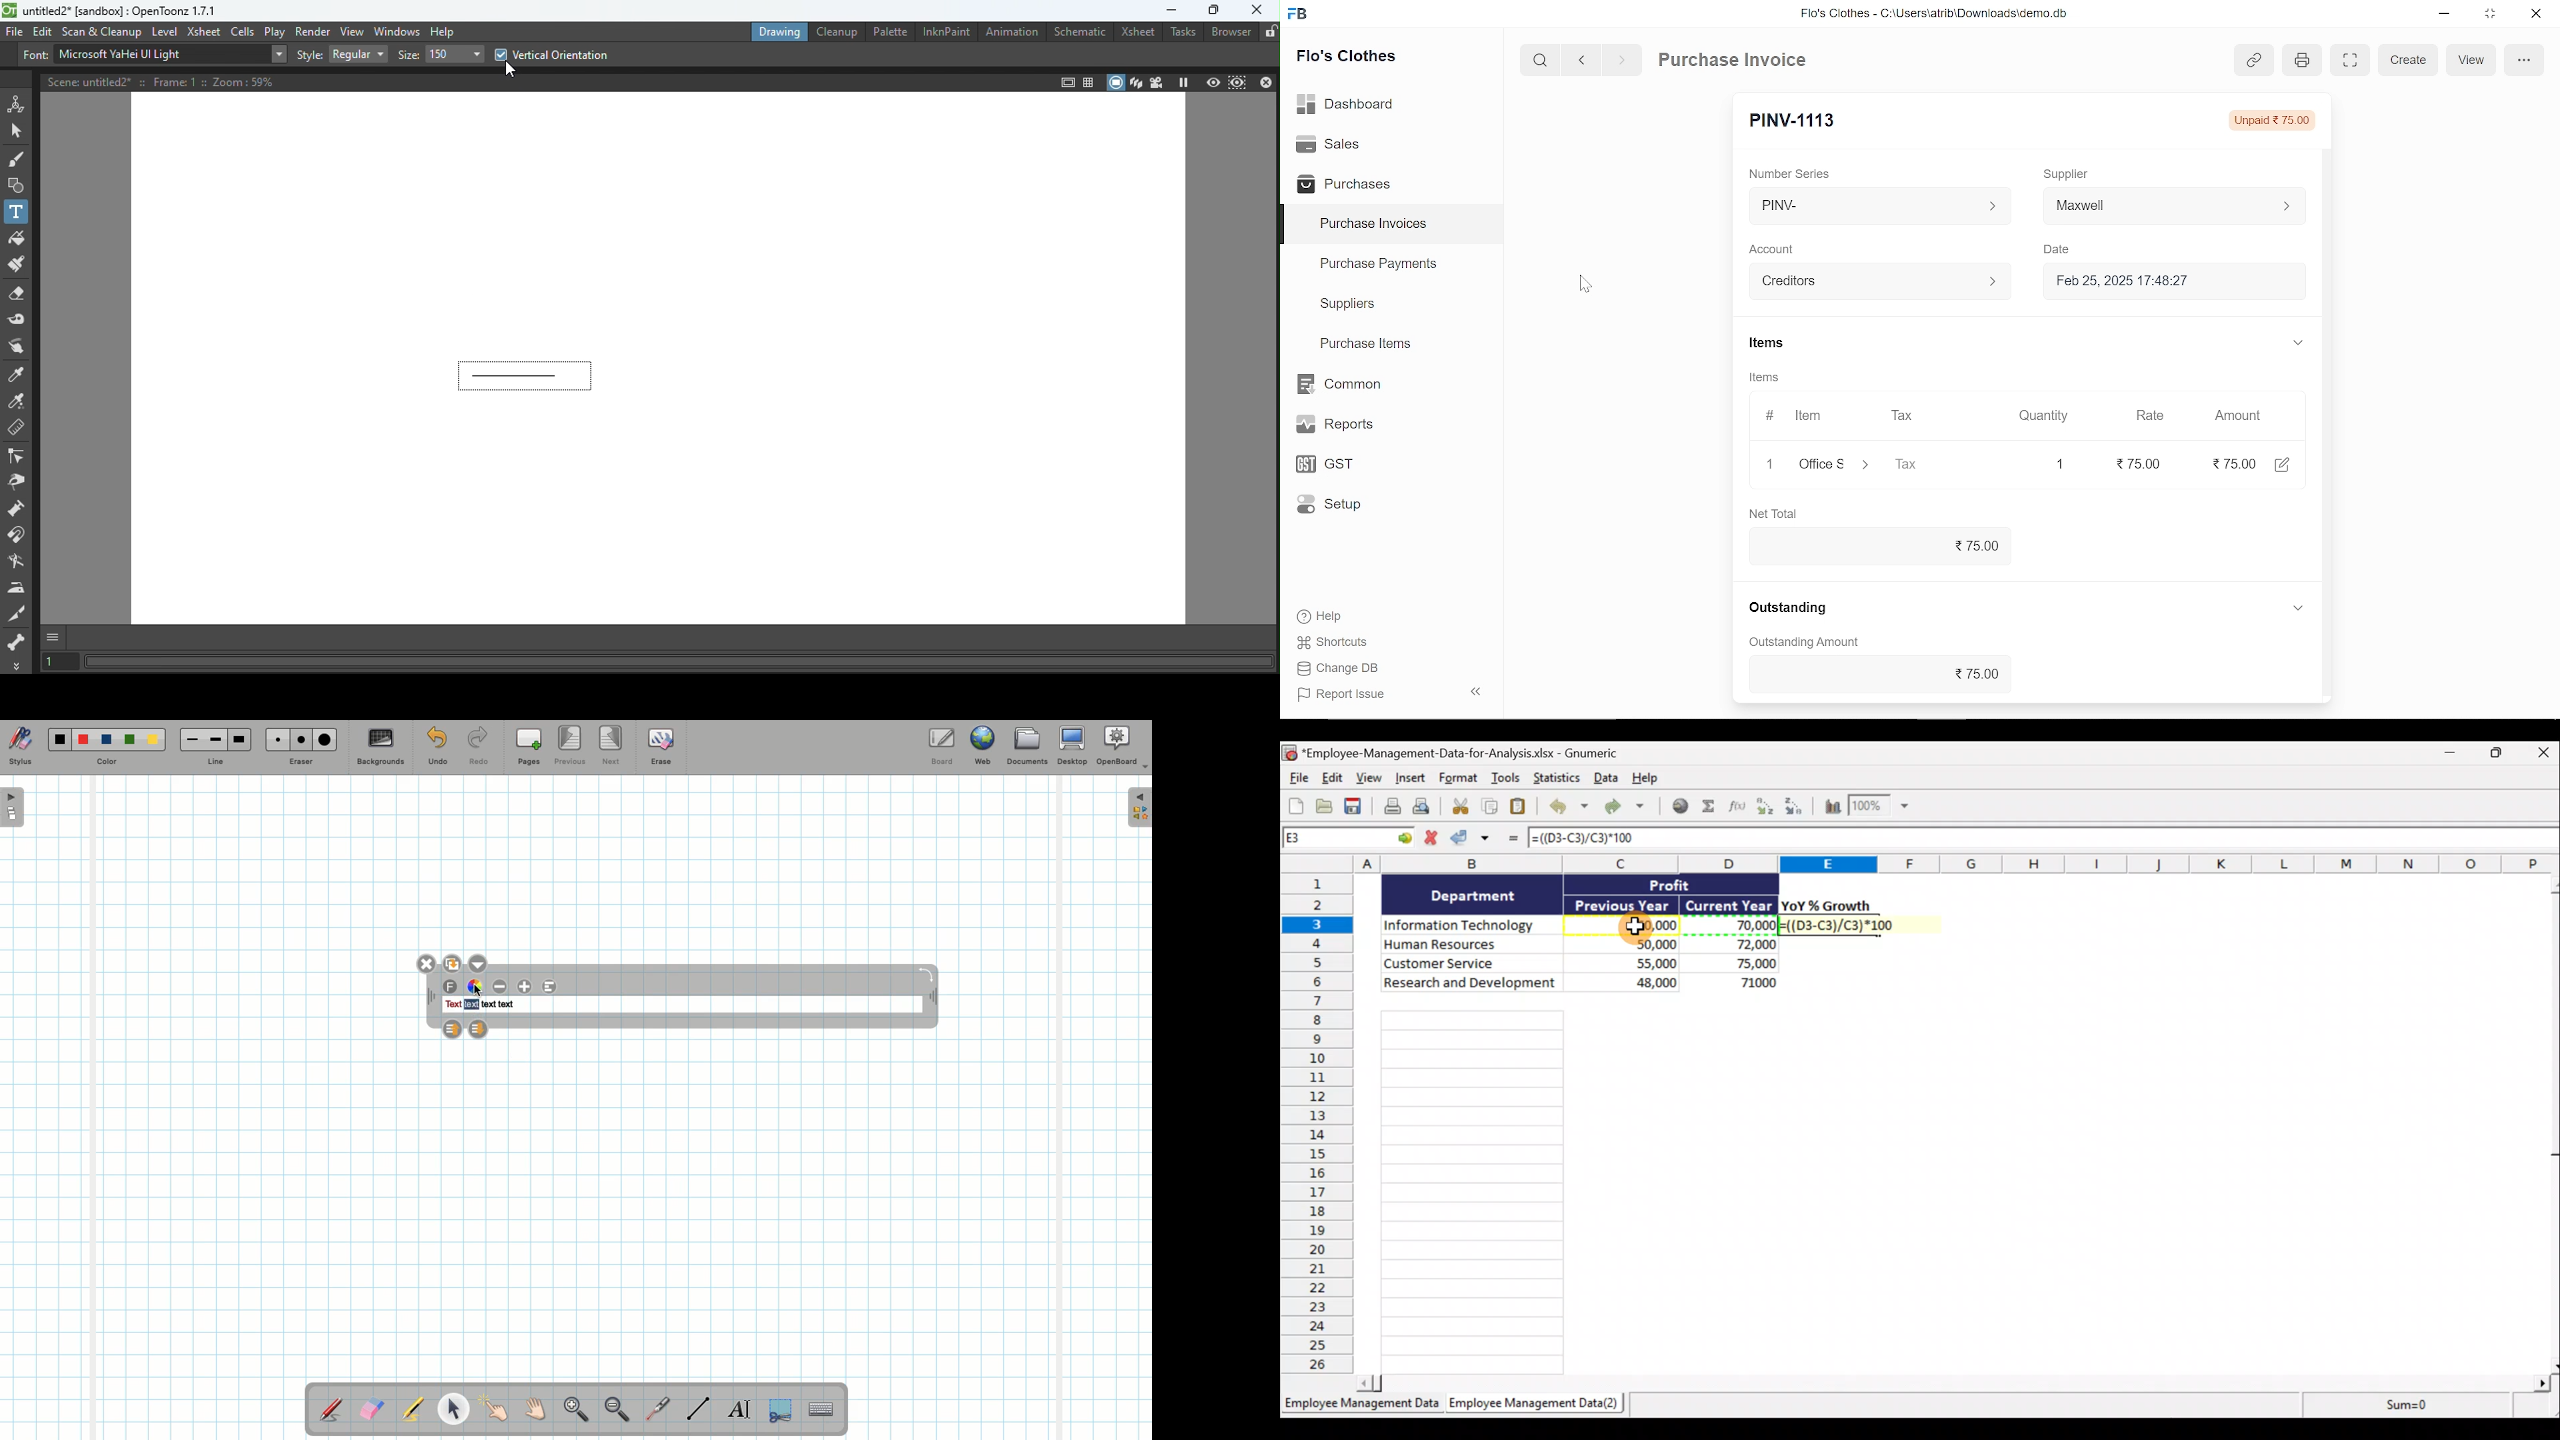  What do you see at coordinates (478, 749) in the screenshot?
I see `Redo` at bounding box center [478, 749].